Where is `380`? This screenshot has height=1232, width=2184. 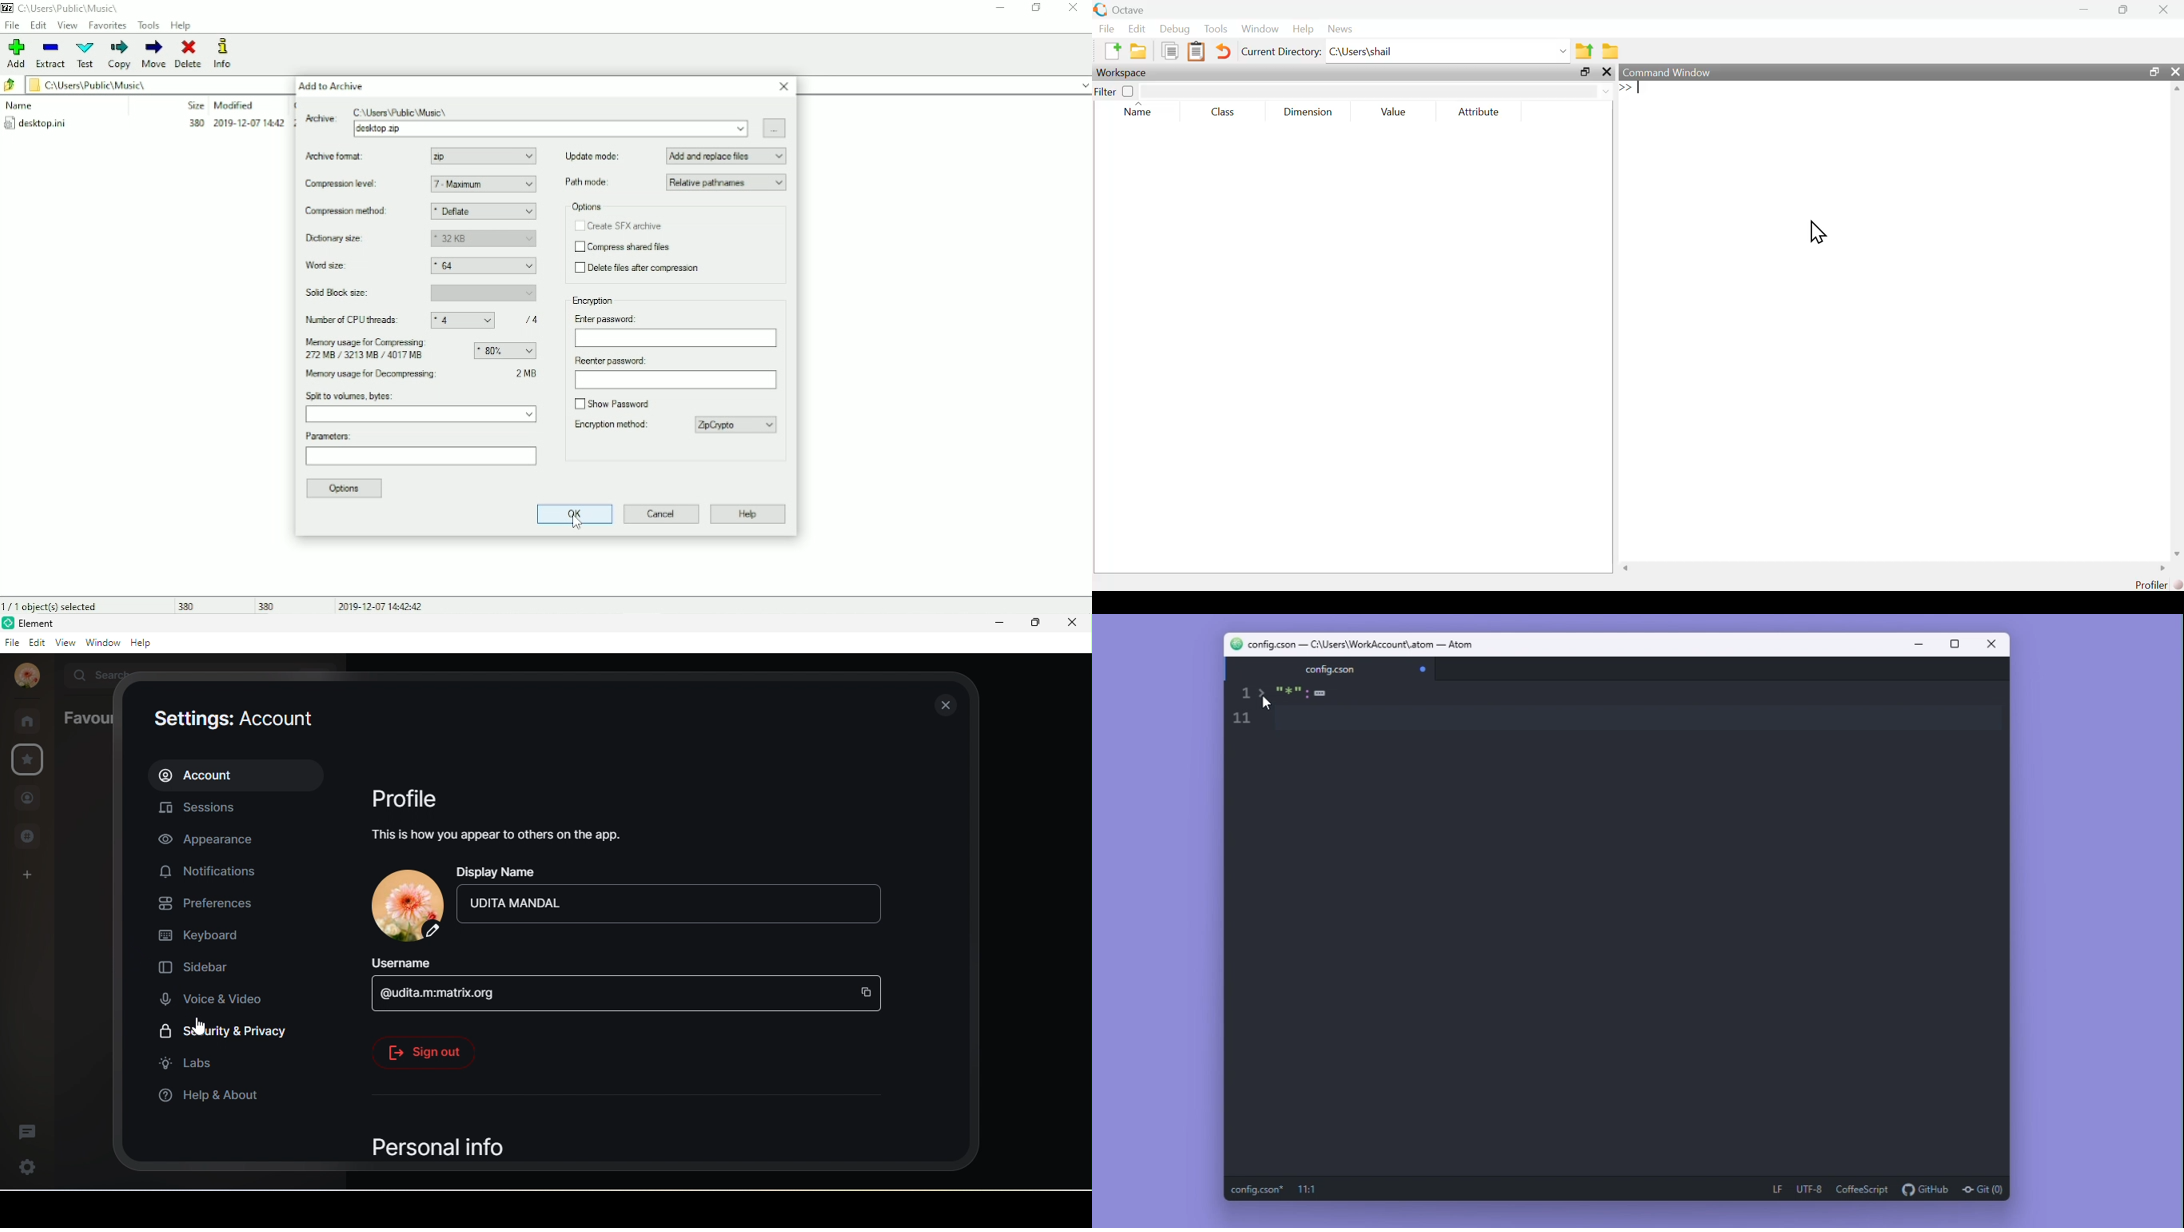
380 is located at coordinates (187, 604).